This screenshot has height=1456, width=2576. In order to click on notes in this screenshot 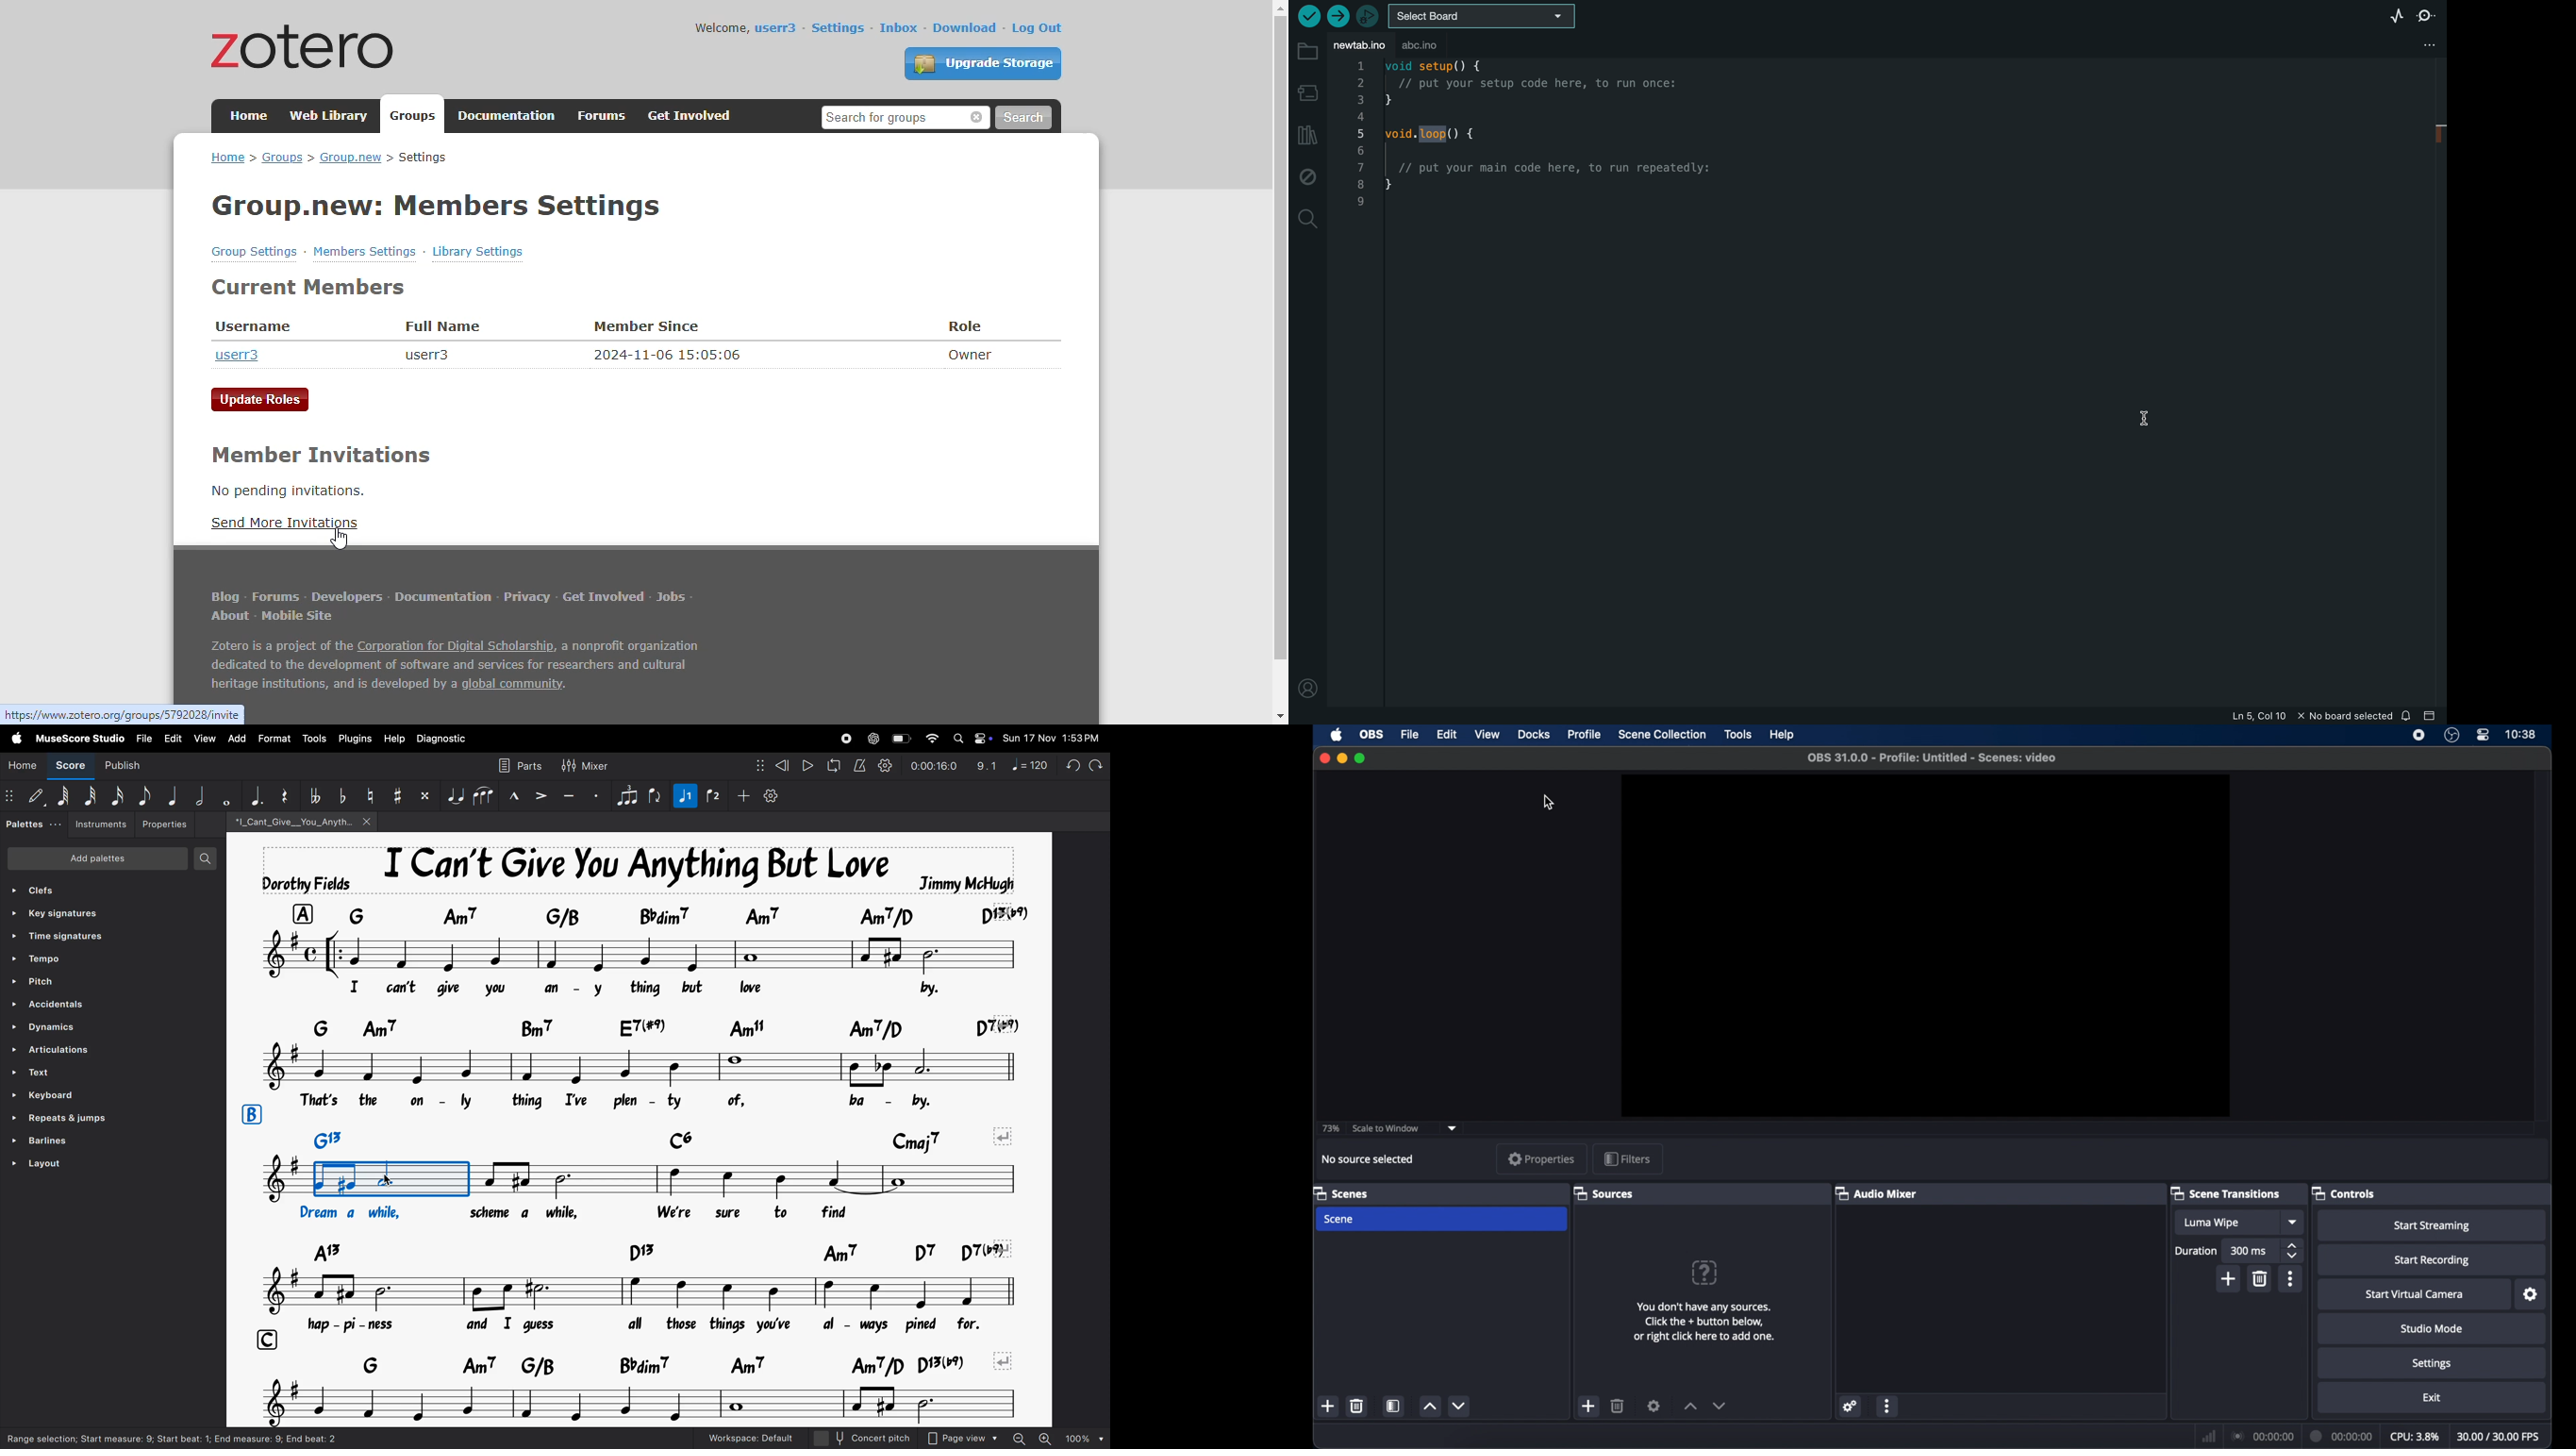, I will do `click(631, 1180)`.